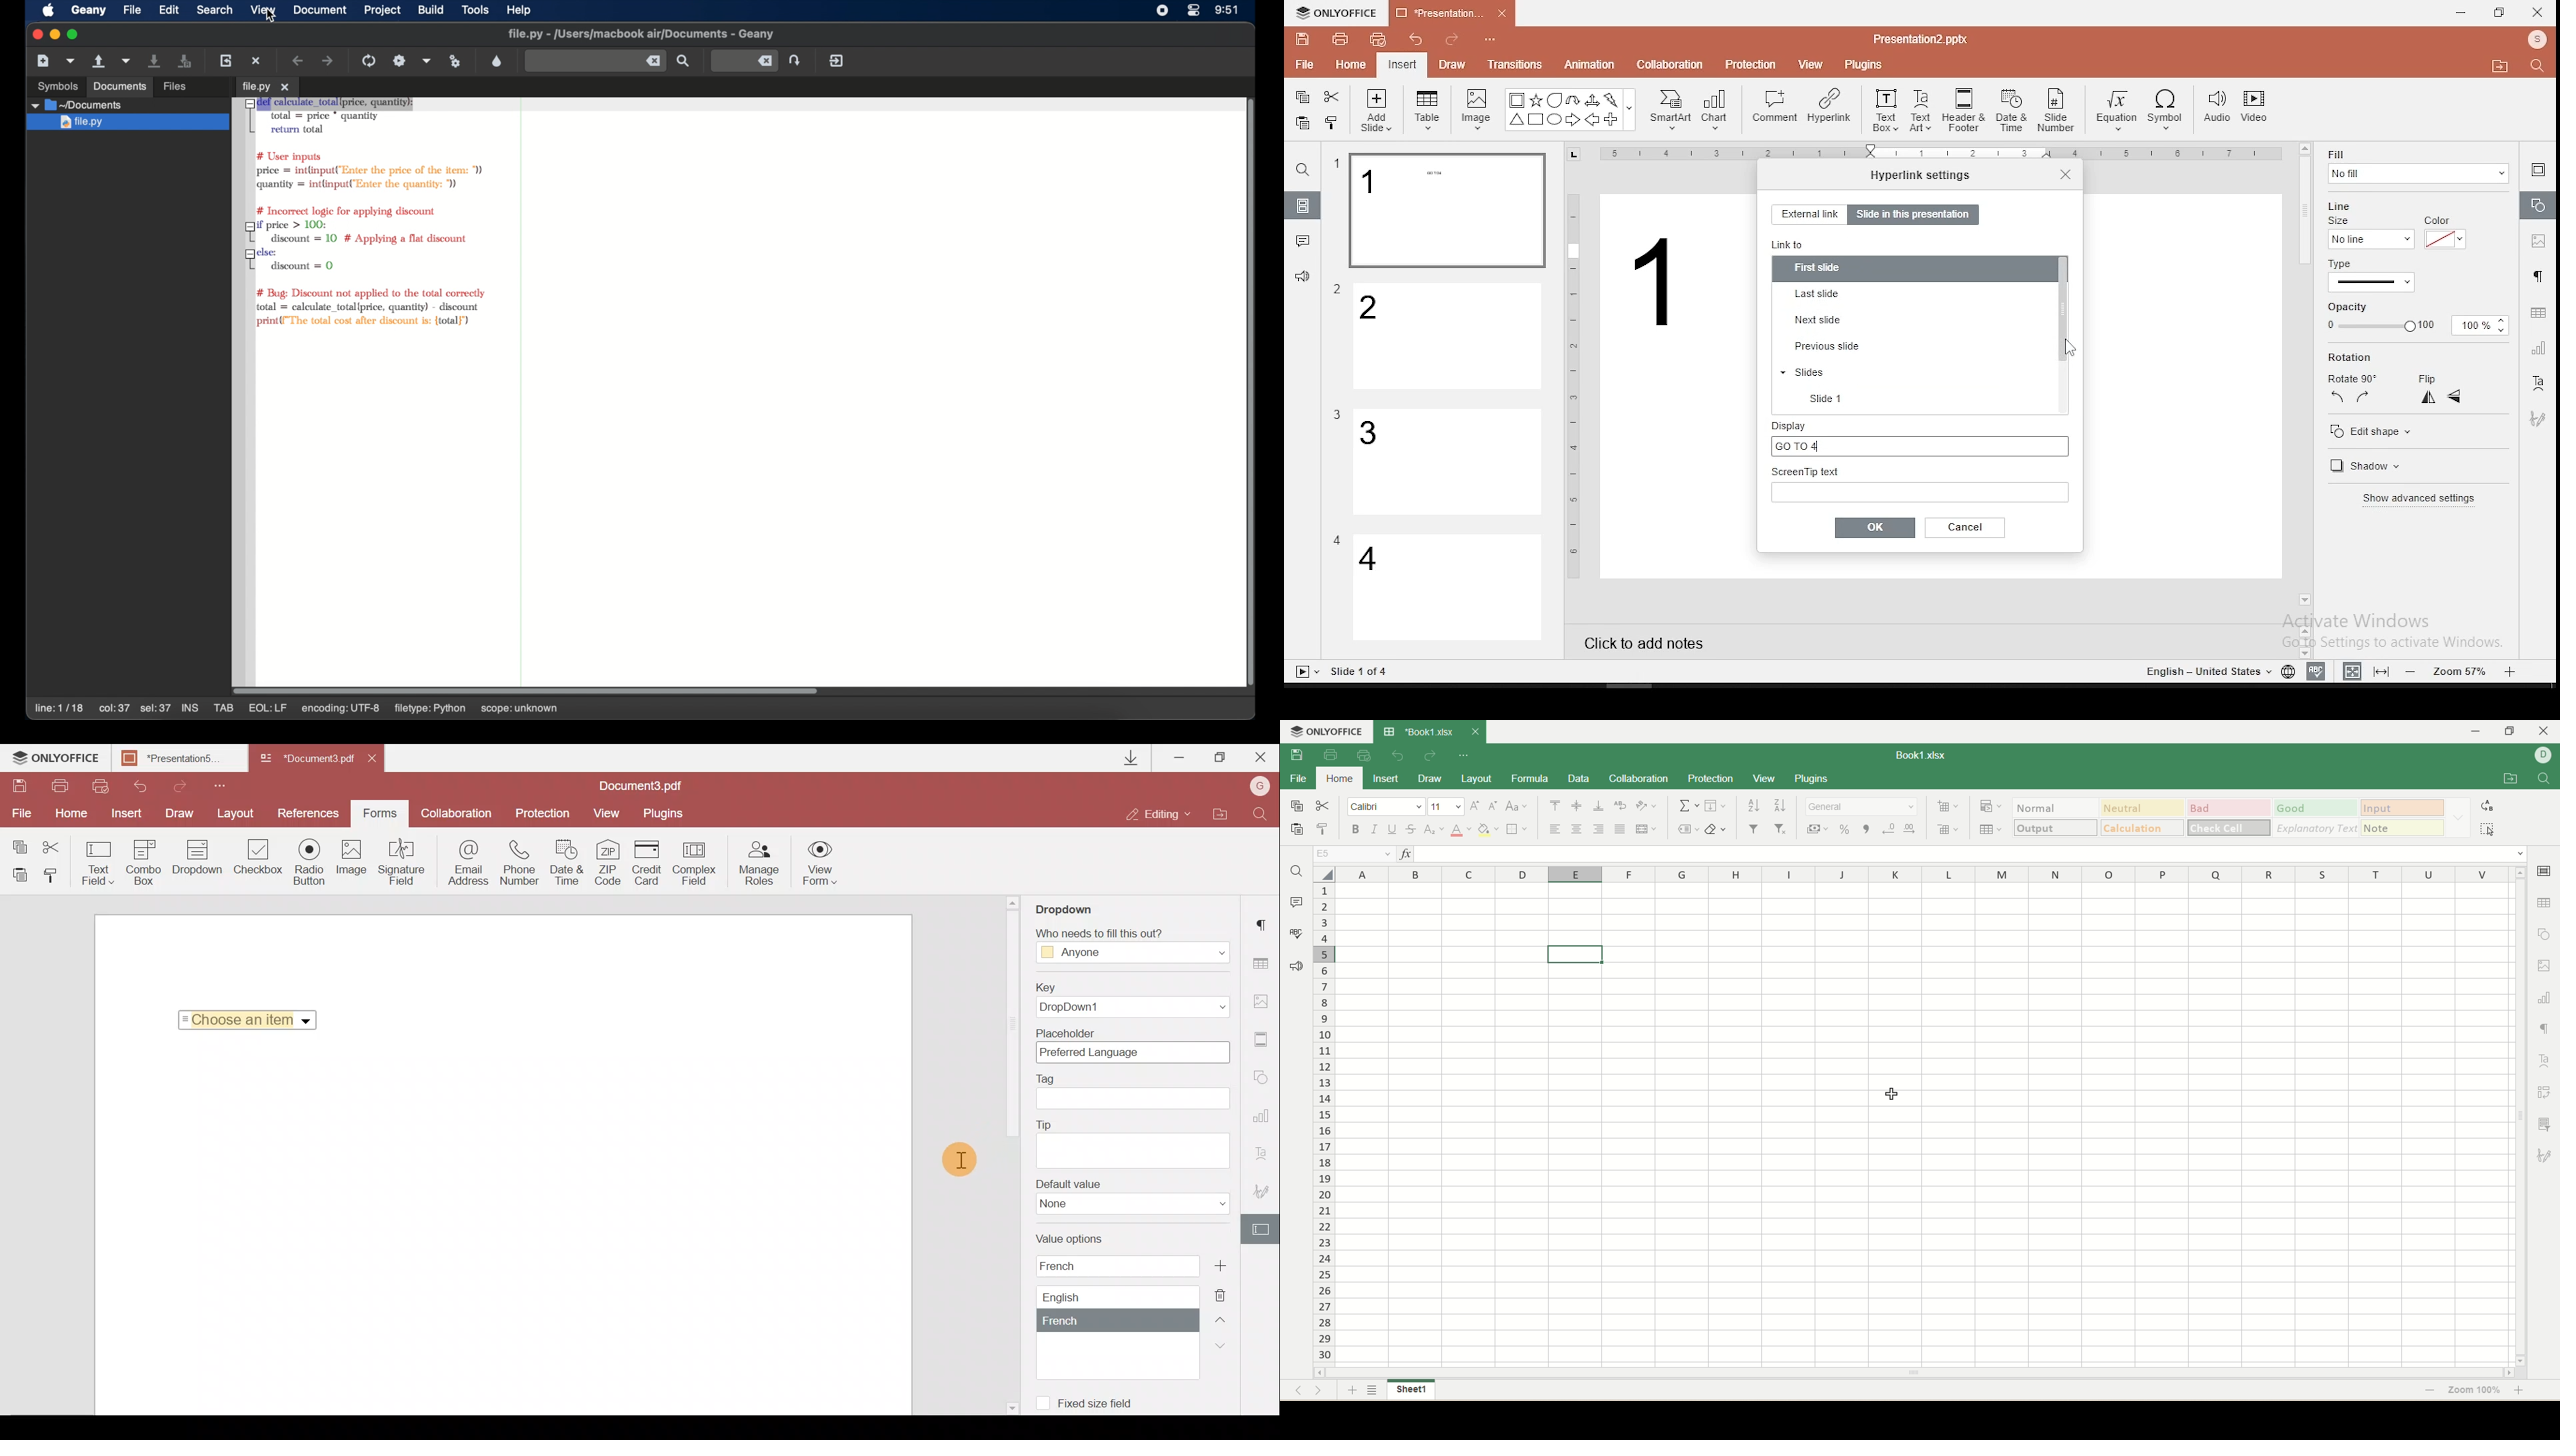 This screenshot has width=2576, height=1456. I want to click on Drop down, so click(197, 859).